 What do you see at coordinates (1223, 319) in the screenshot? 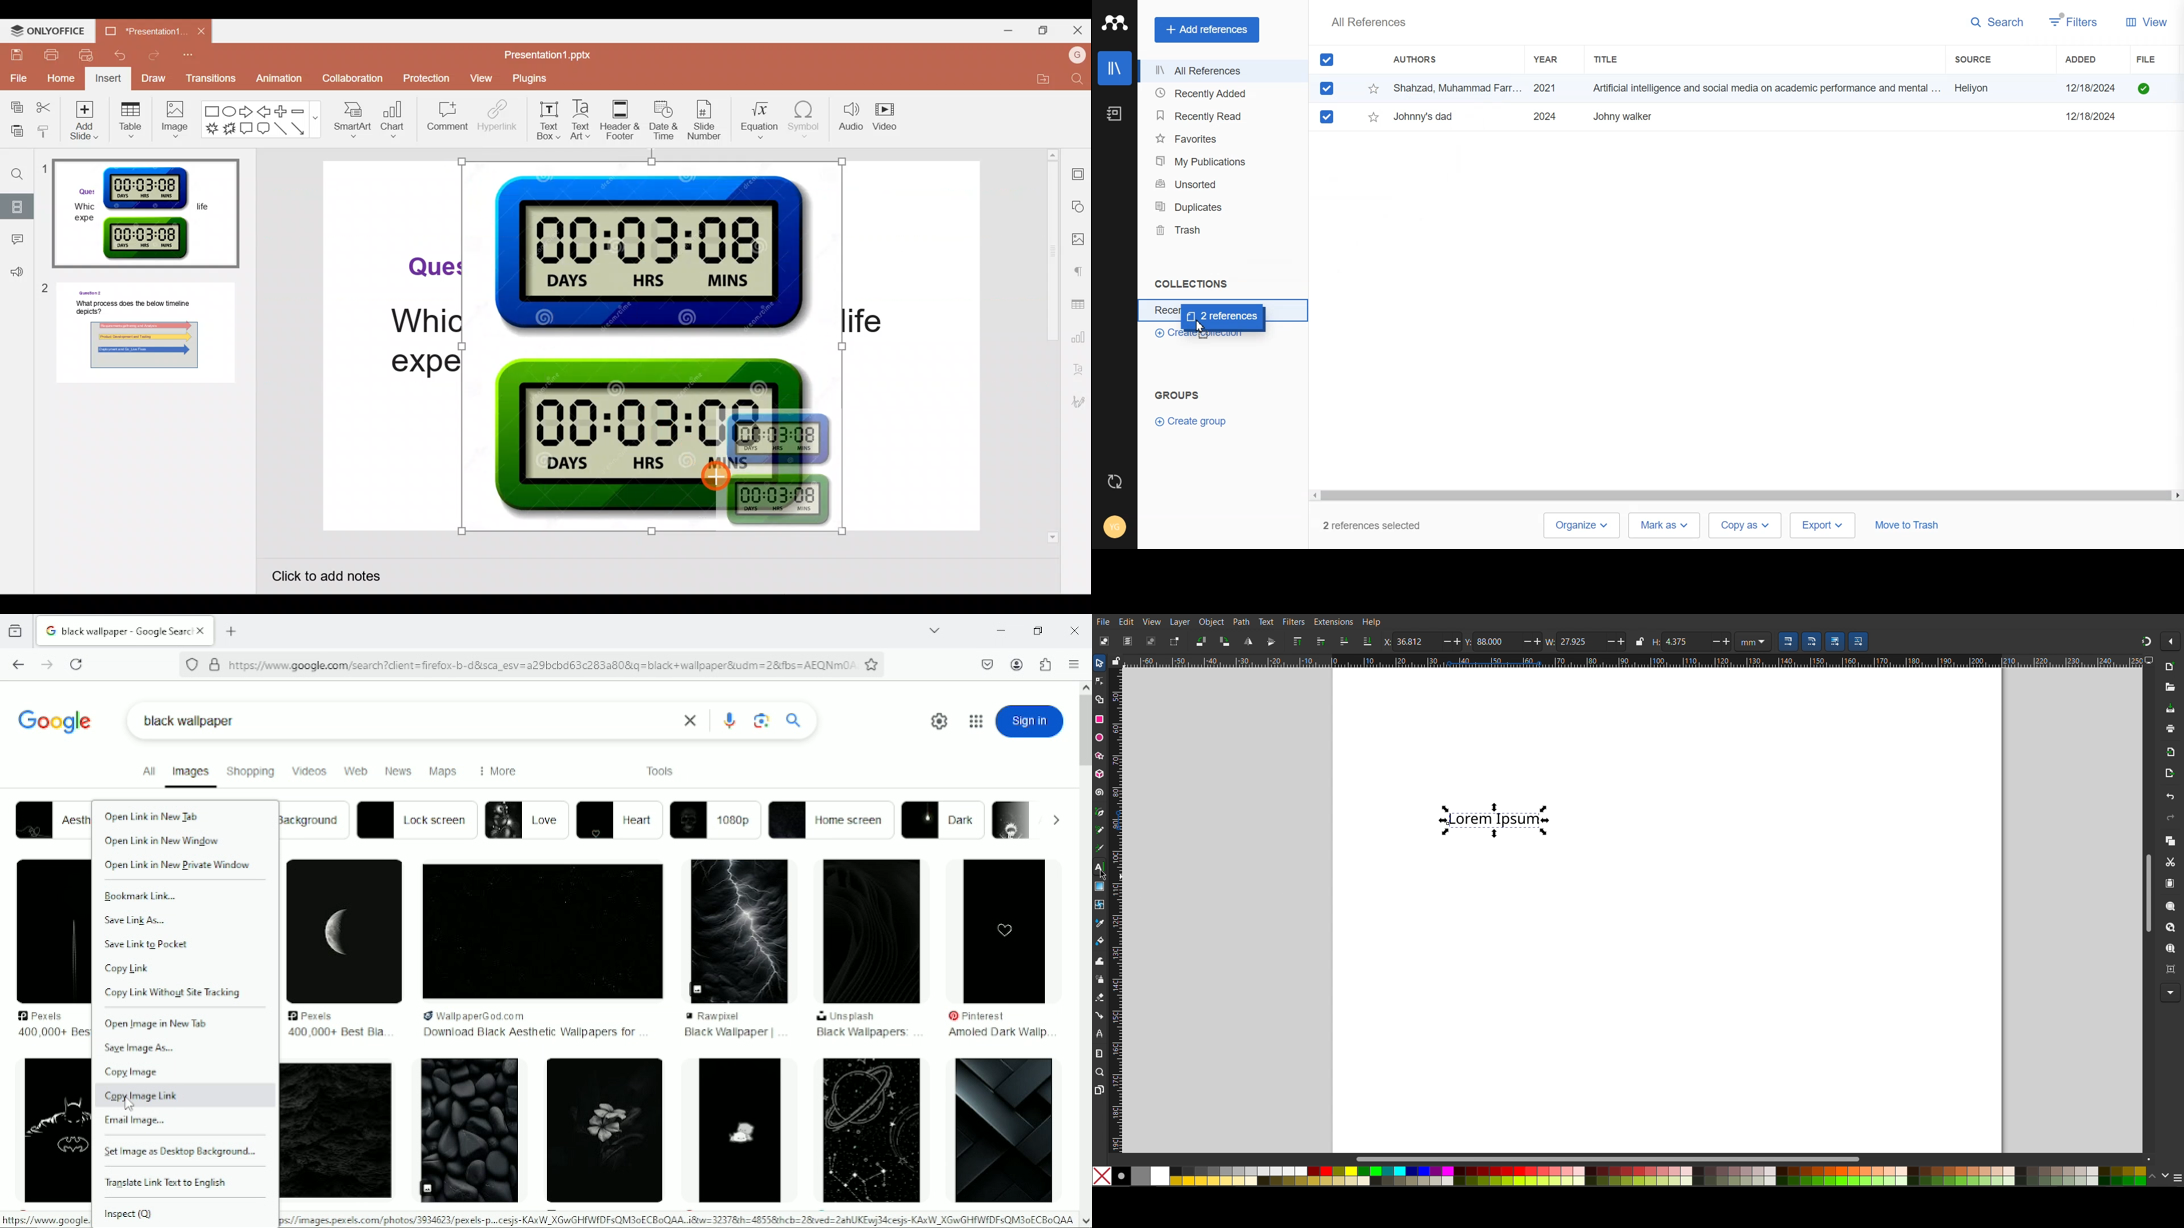
I see `Cursor` at bounding box center [1223, 319].